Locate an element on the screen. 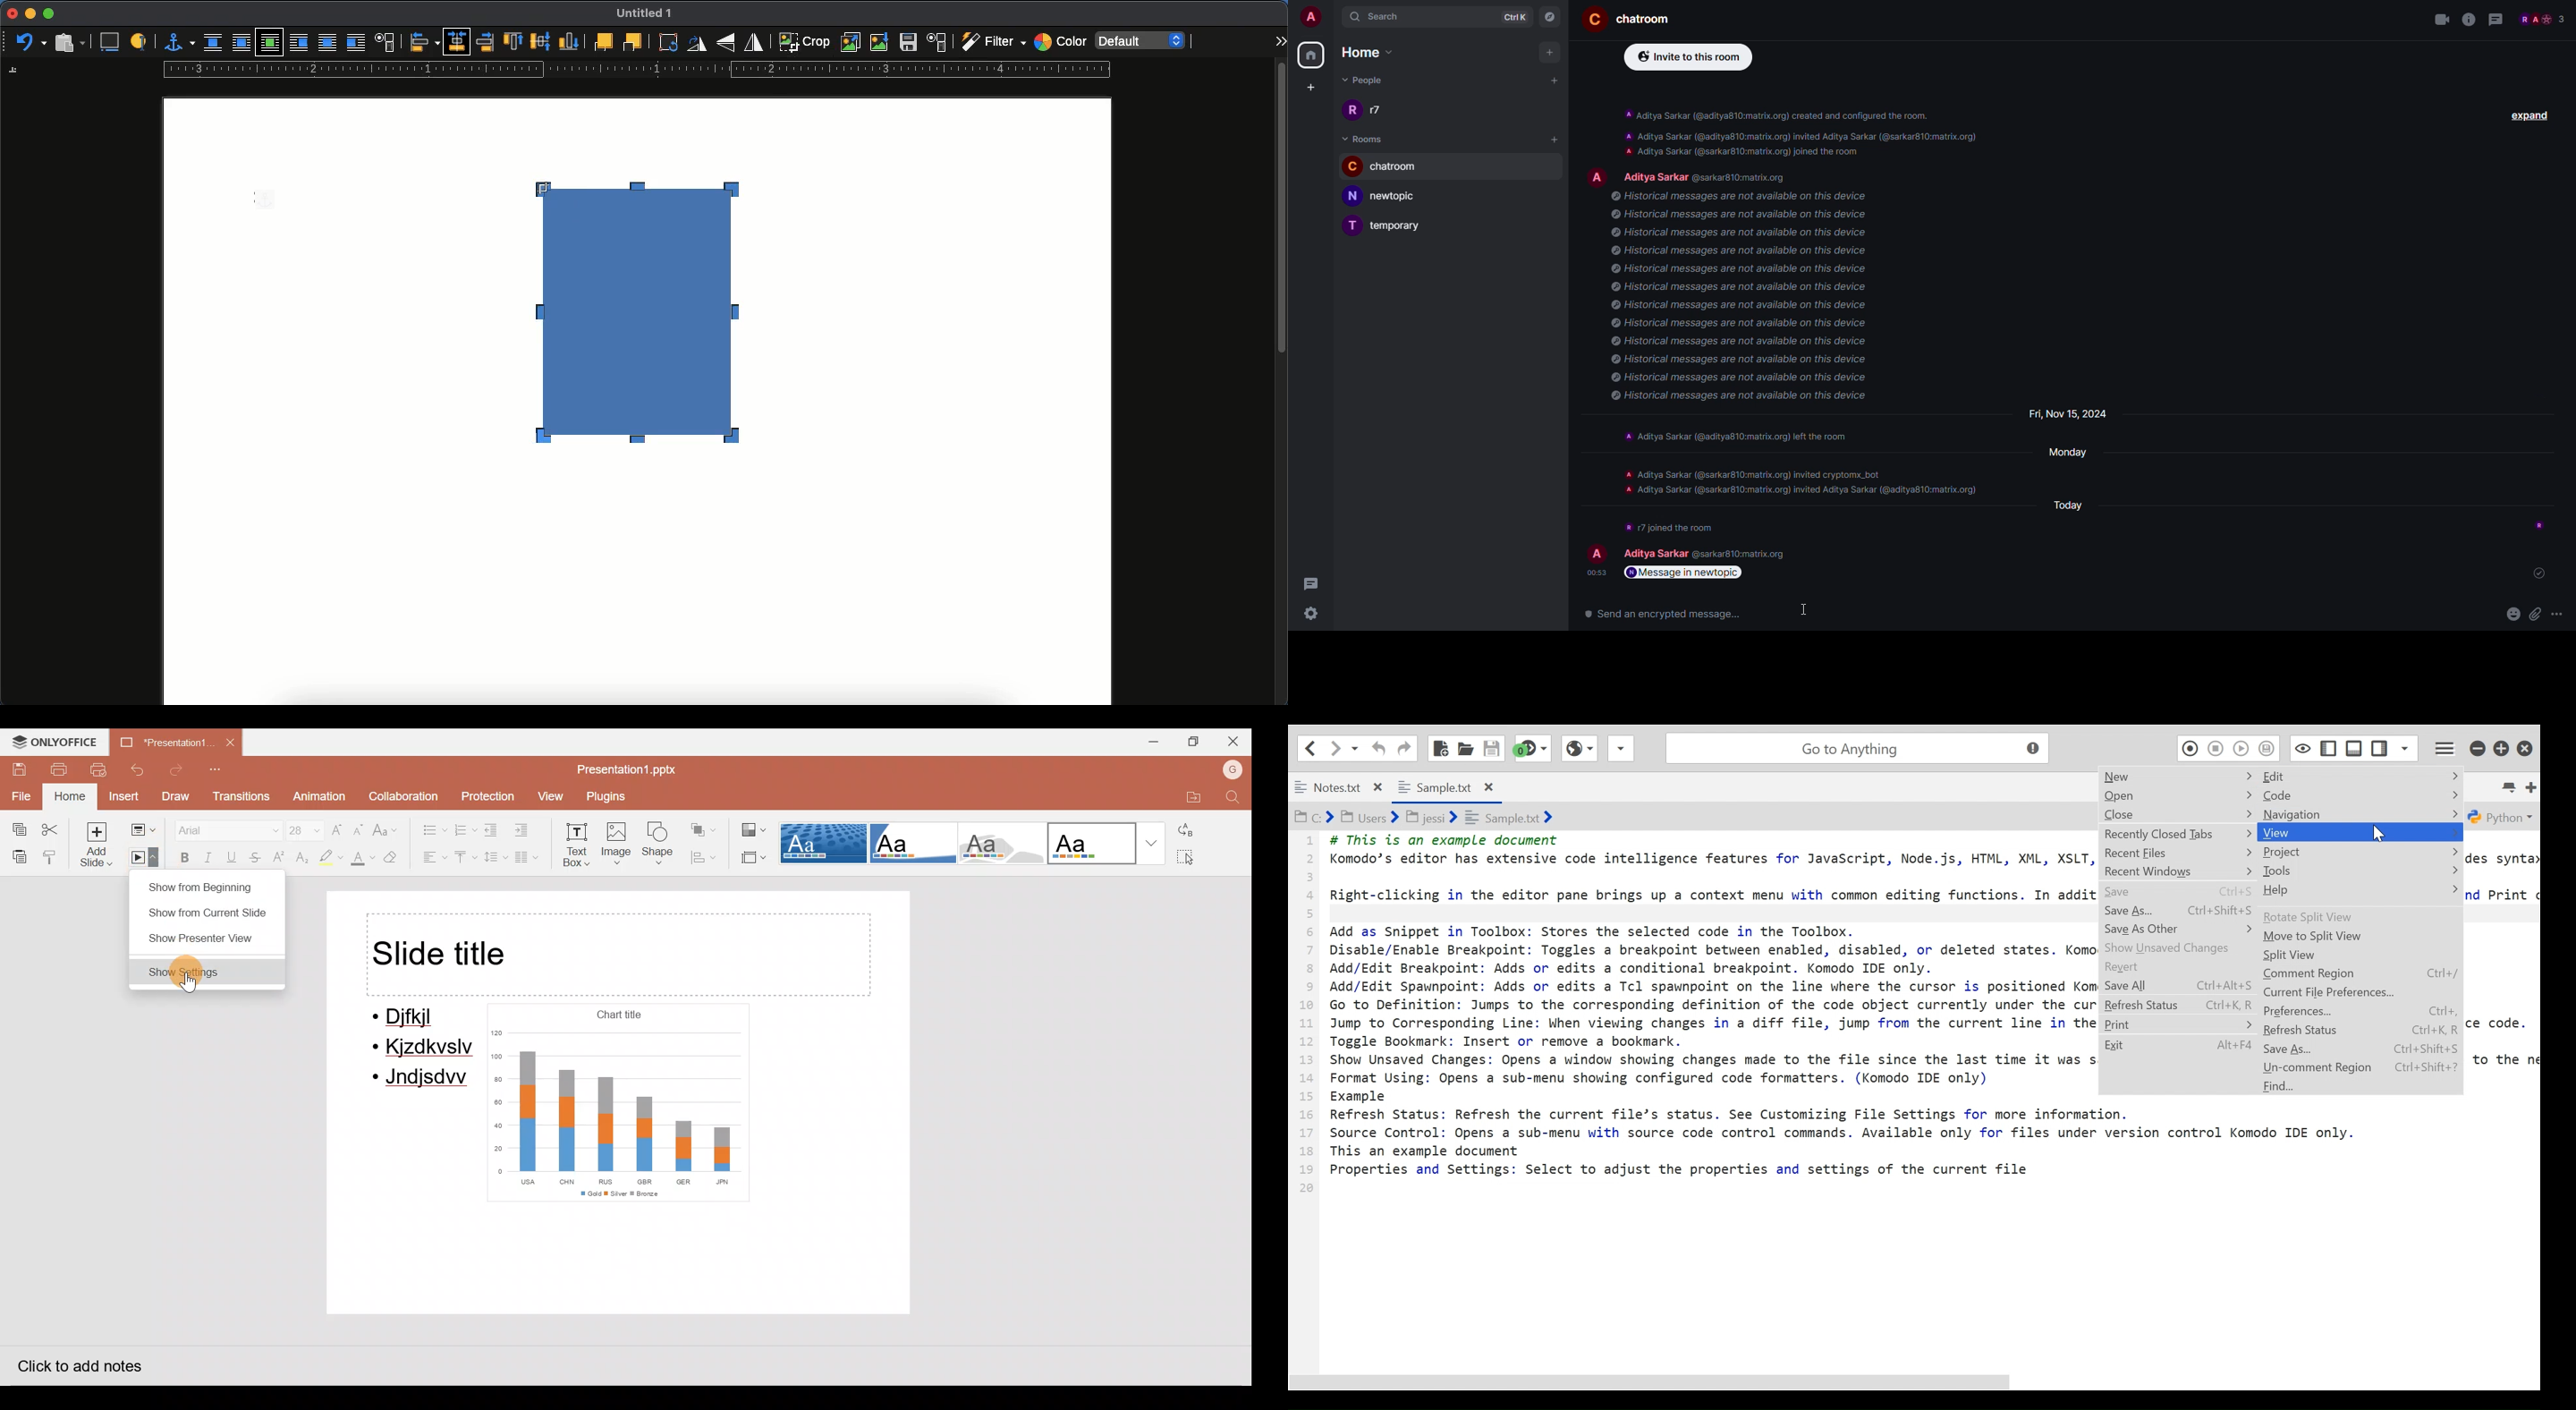 This screenshot has width=2576, height=1428. Highlight colour is located at coordinates (332, 857).